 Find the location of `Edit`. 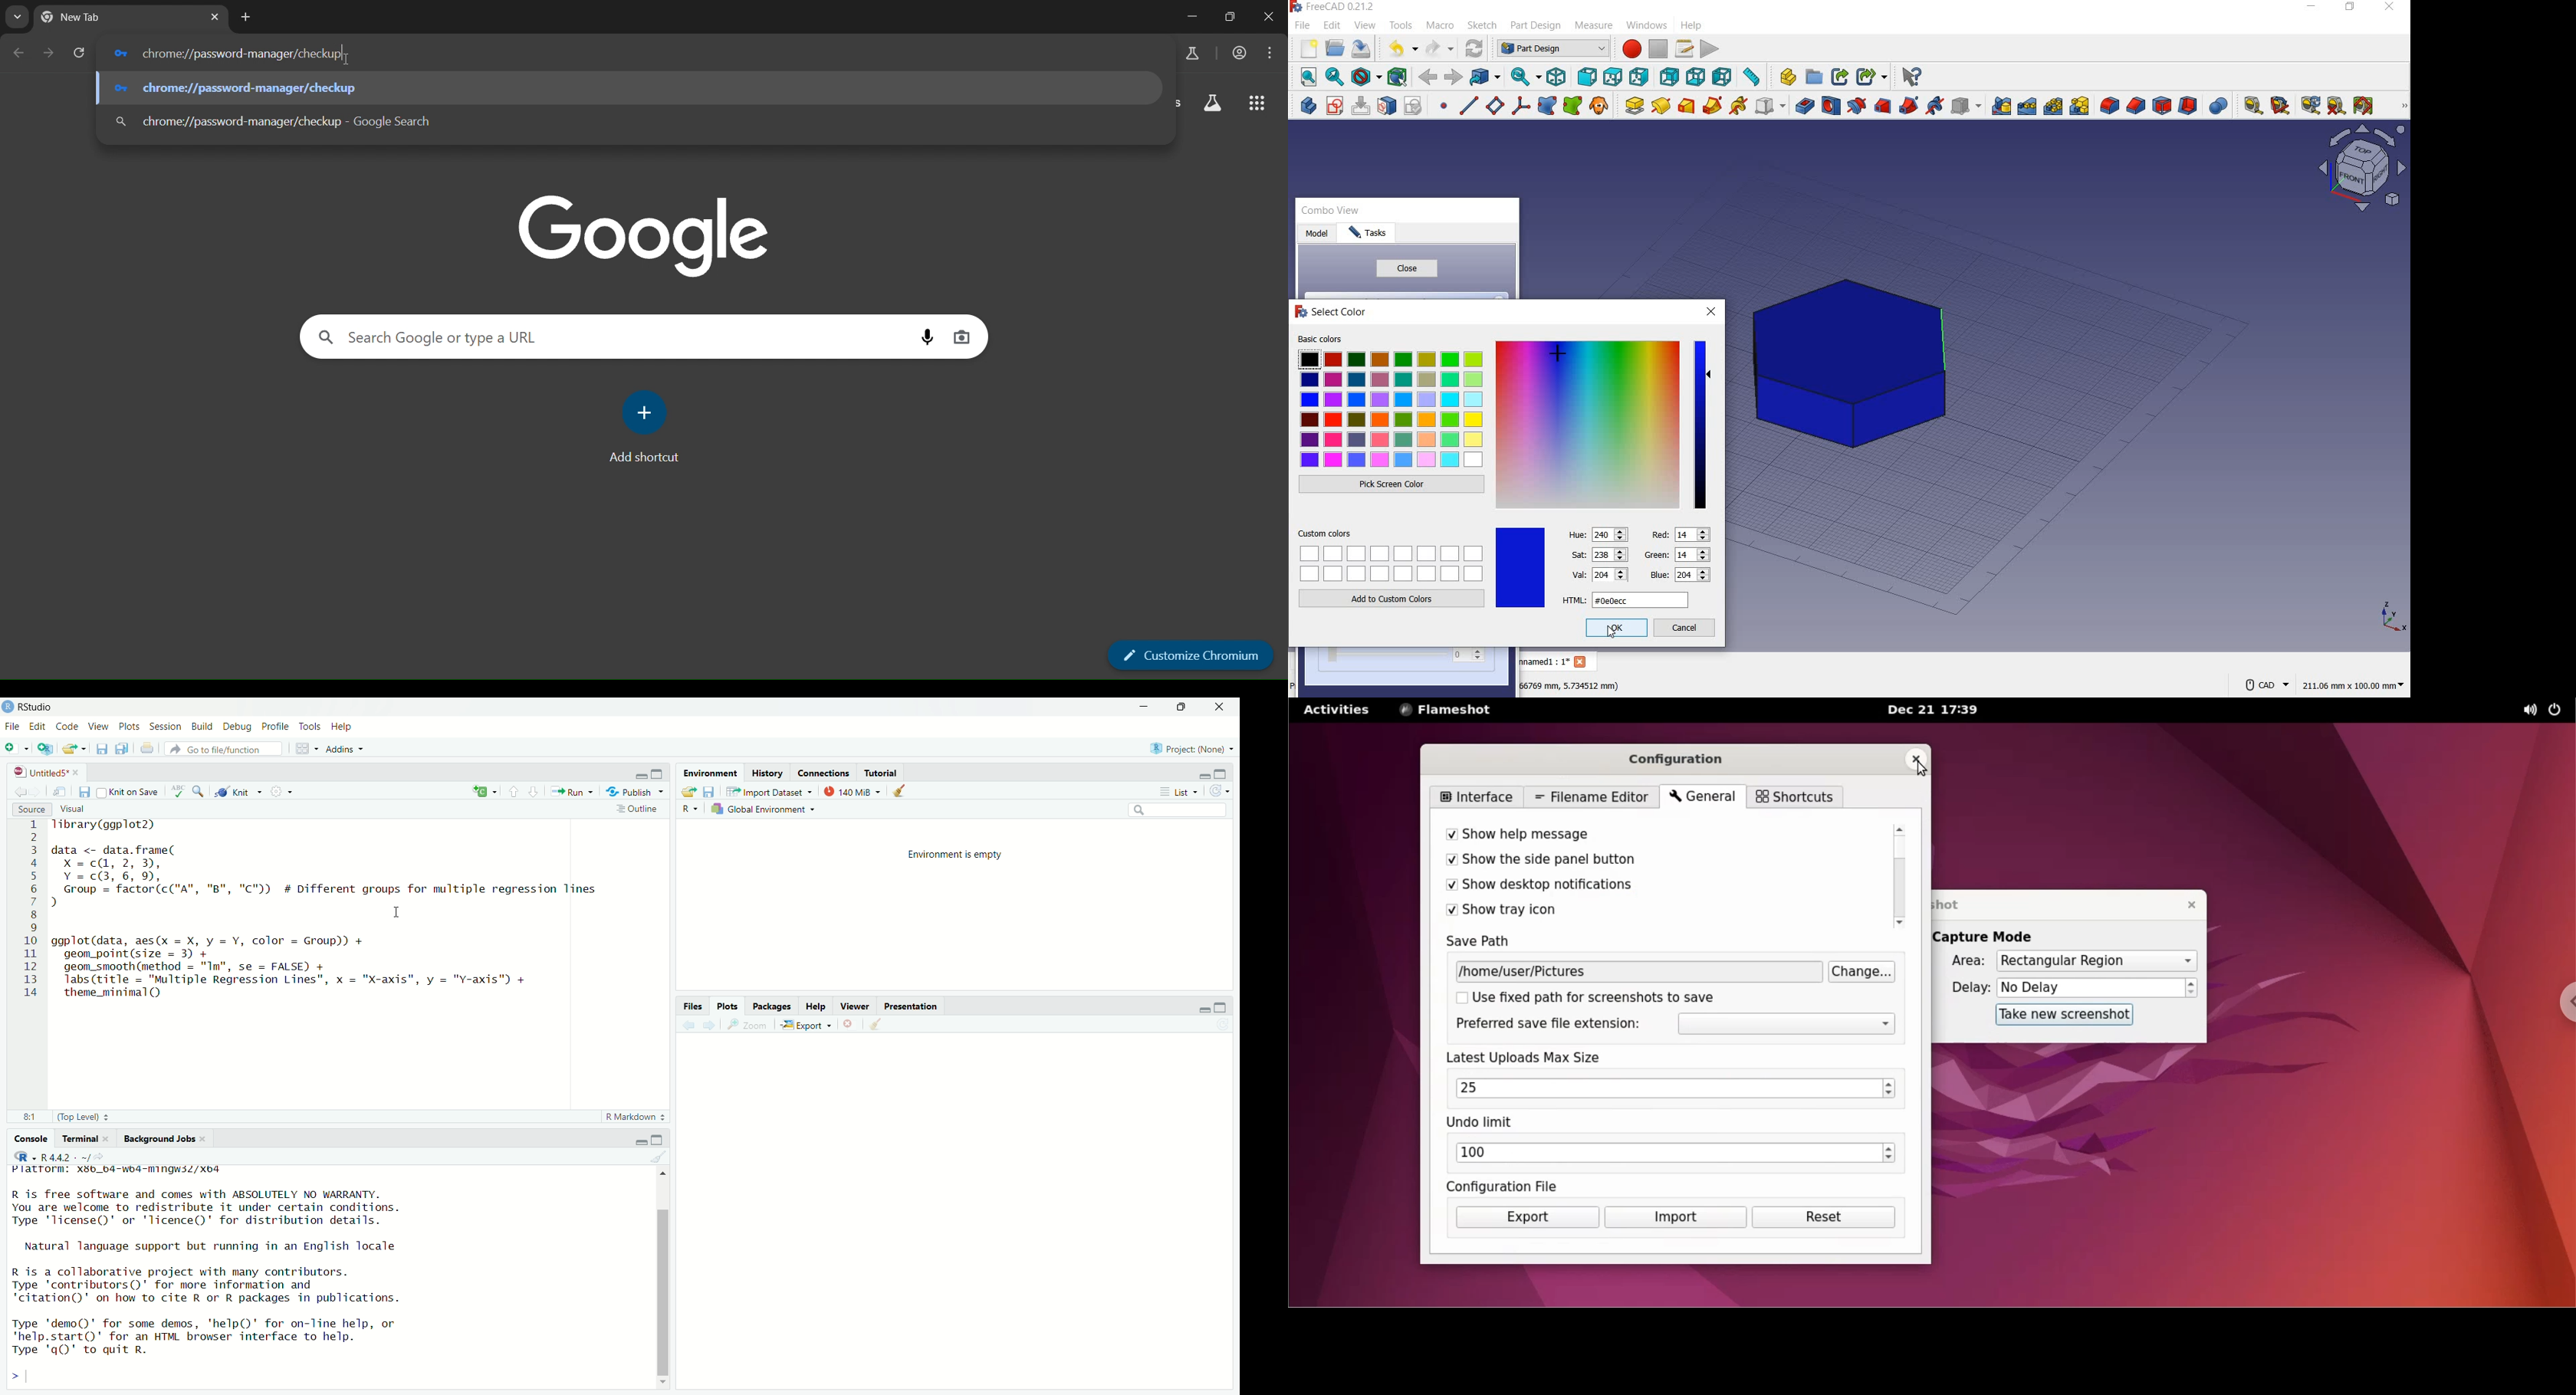

Edit is located at coordinates (39, 727).